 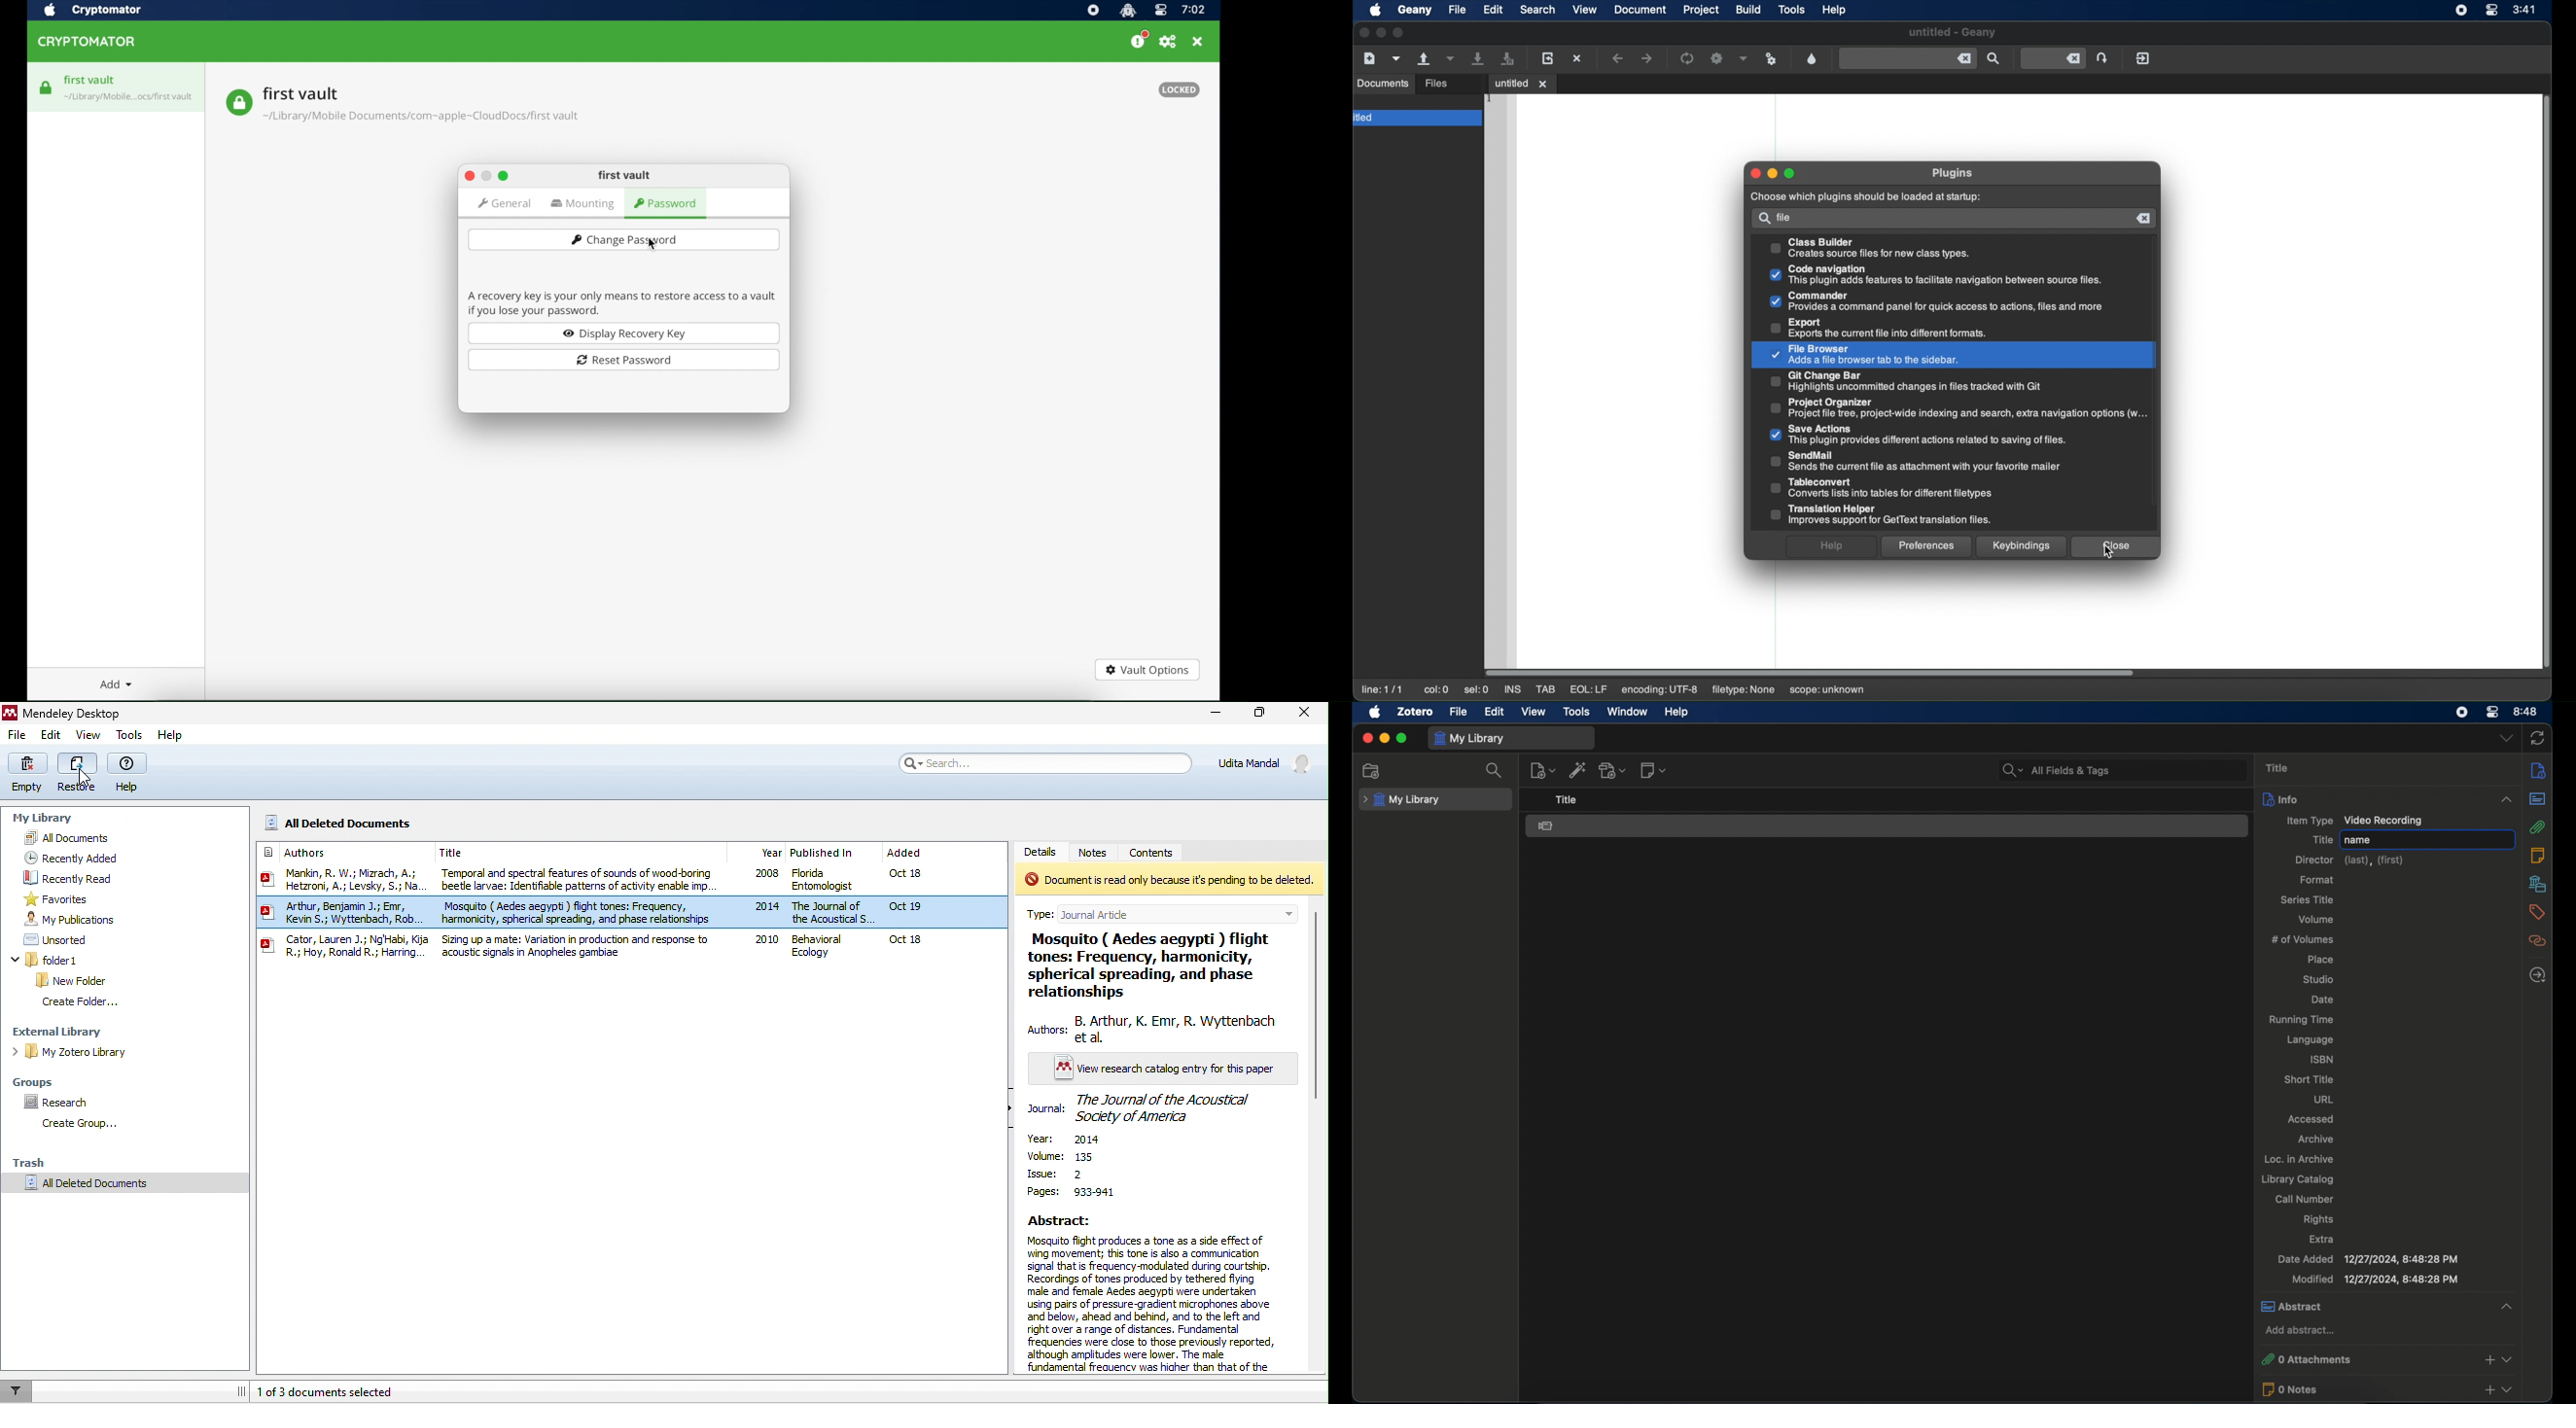 I want to click on locate, so click(x=2540, y=976).